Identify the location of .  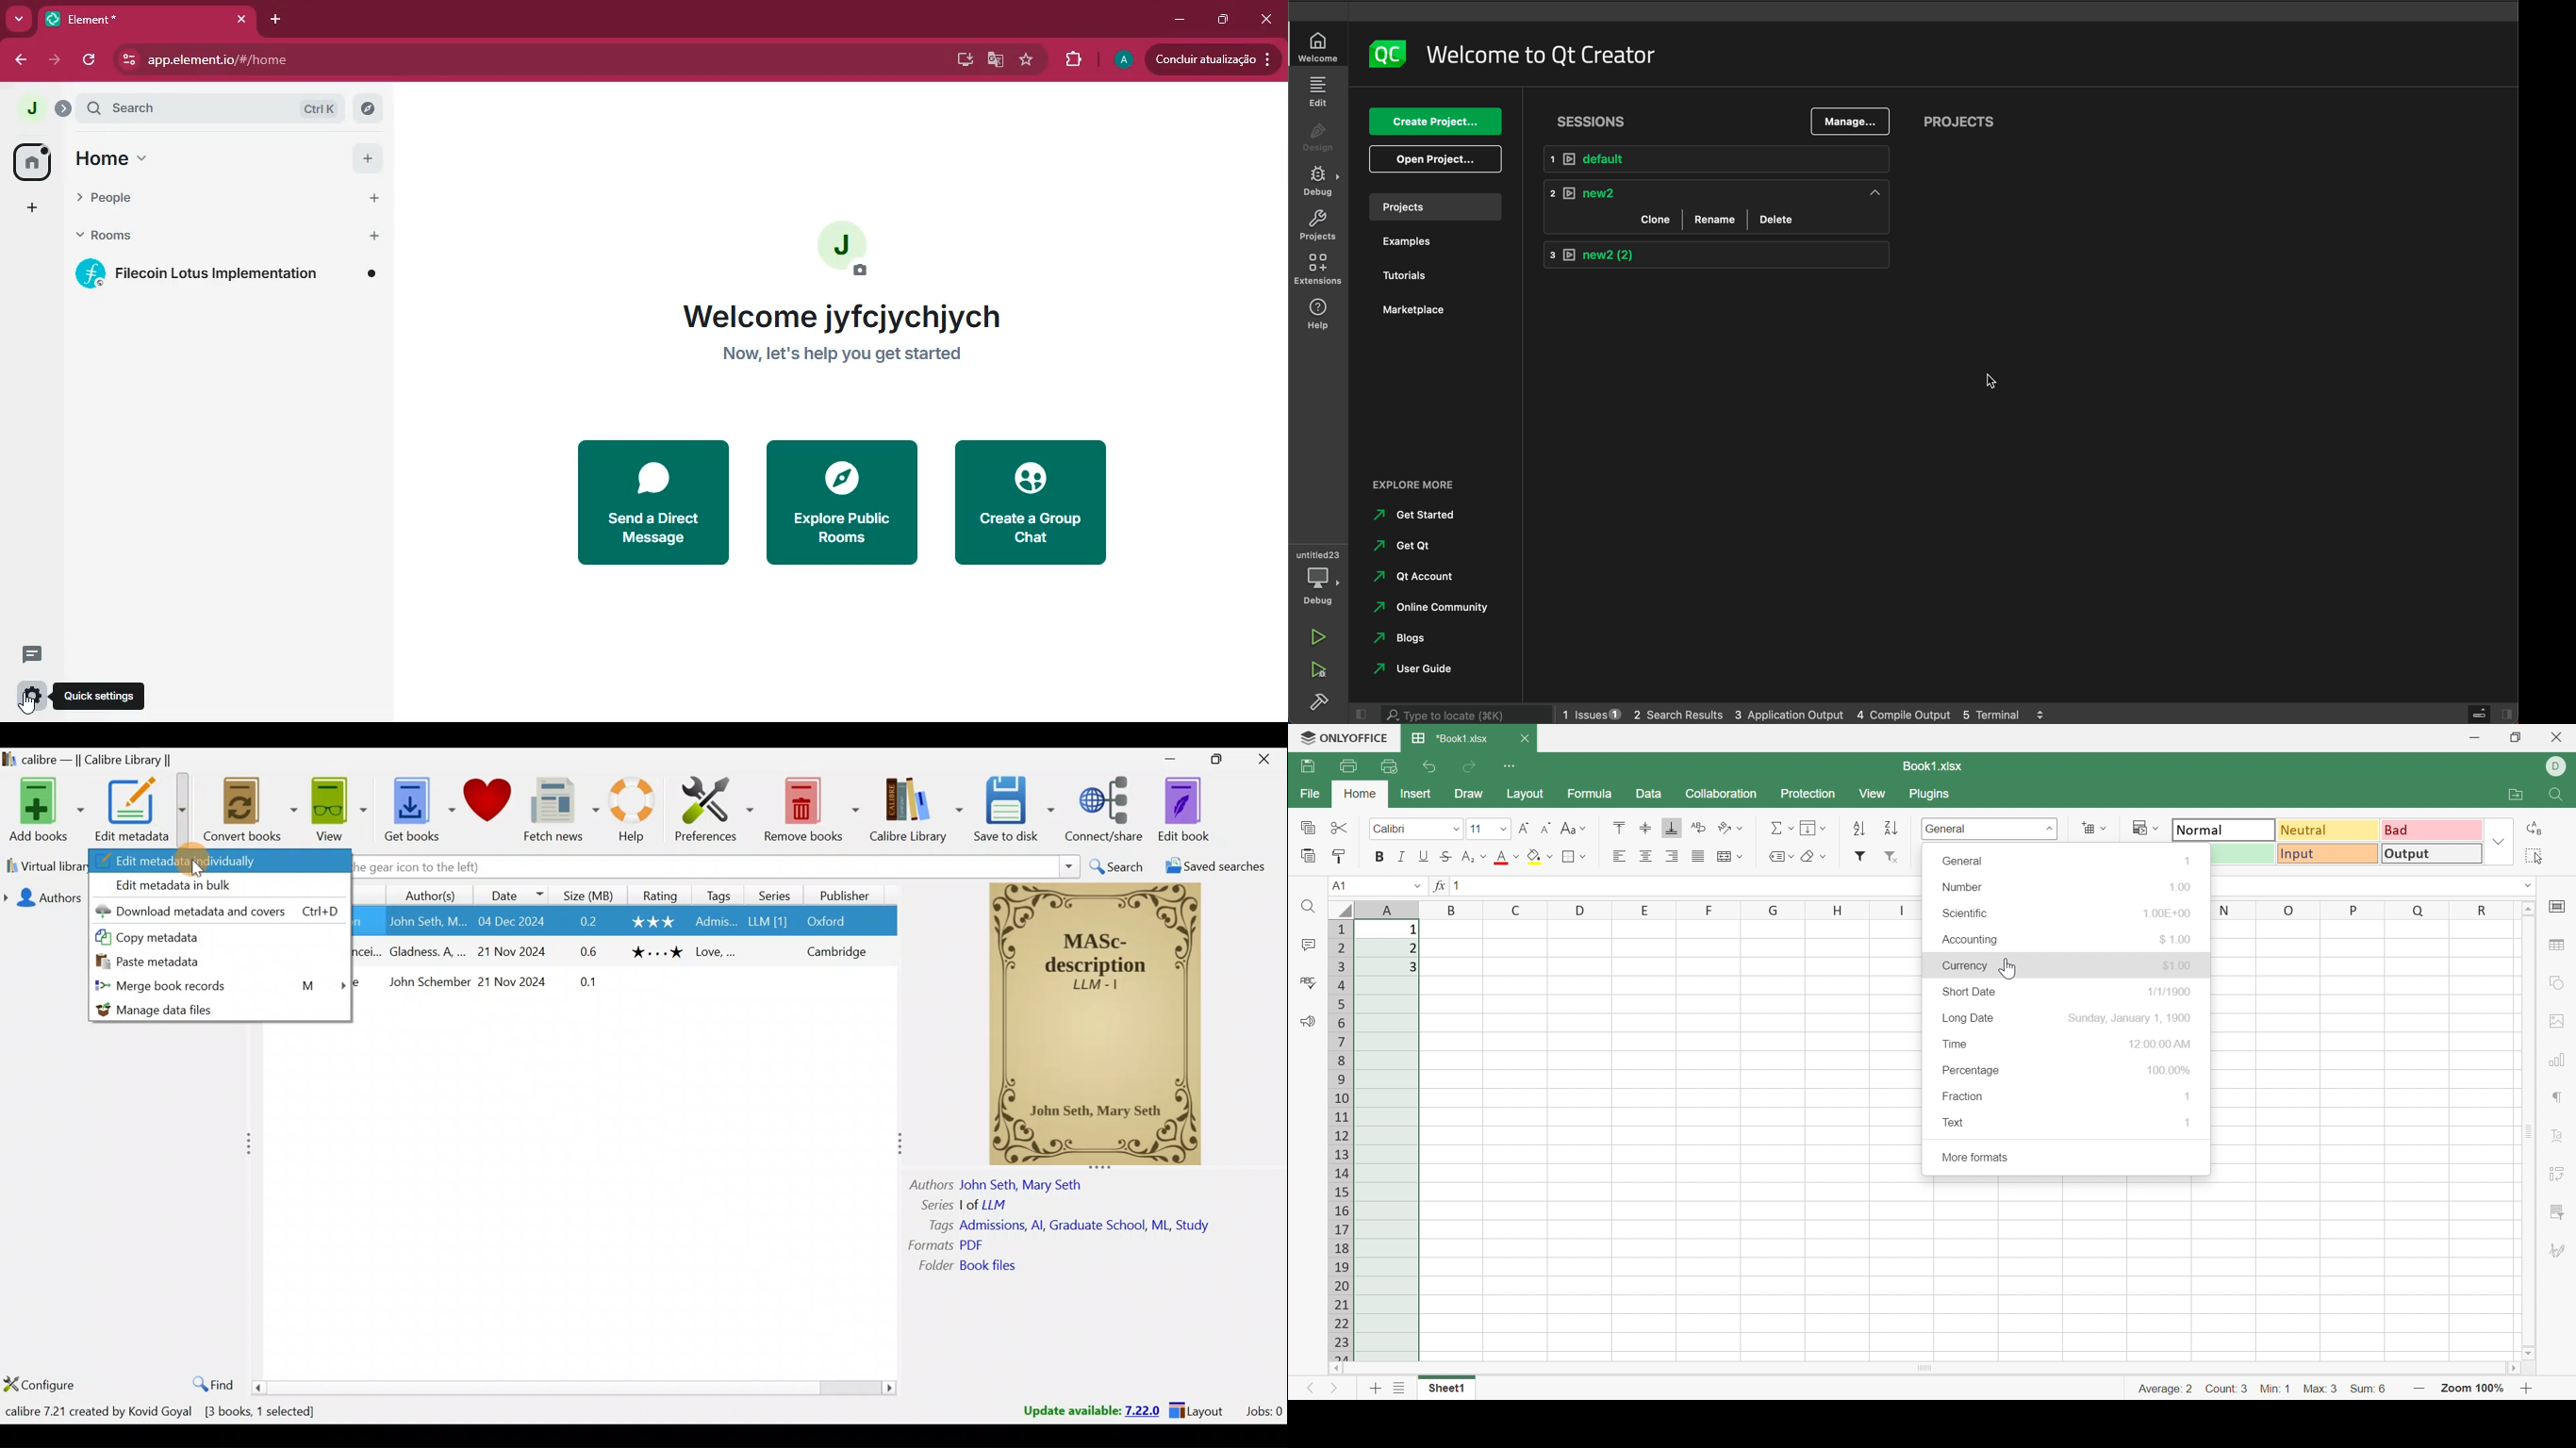
(654, 922).